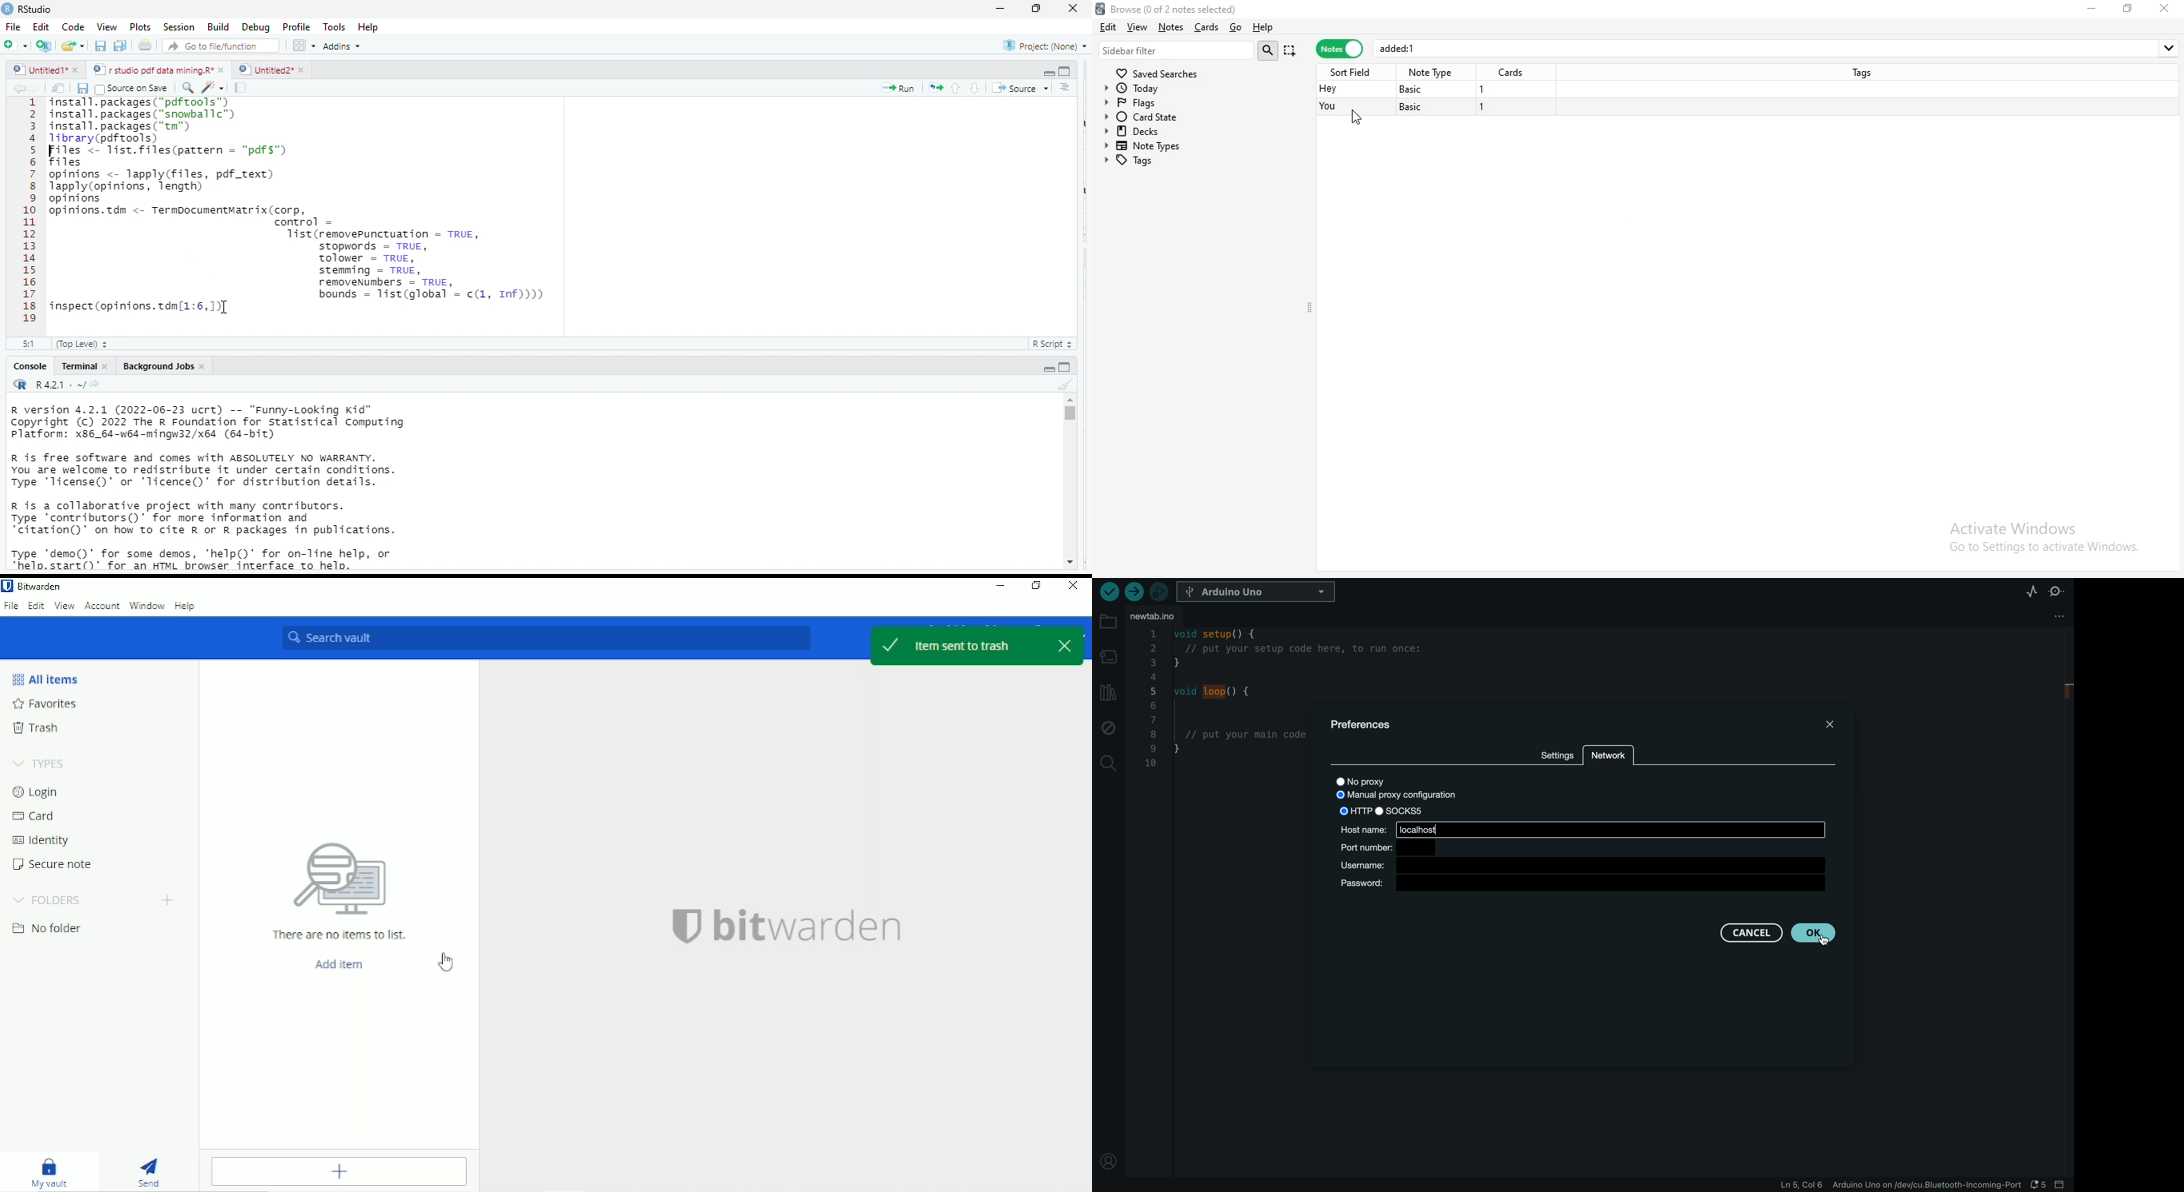 The height and width of the screenshot is (1204, 2184). I want to click on hey, so click(1327, 90).